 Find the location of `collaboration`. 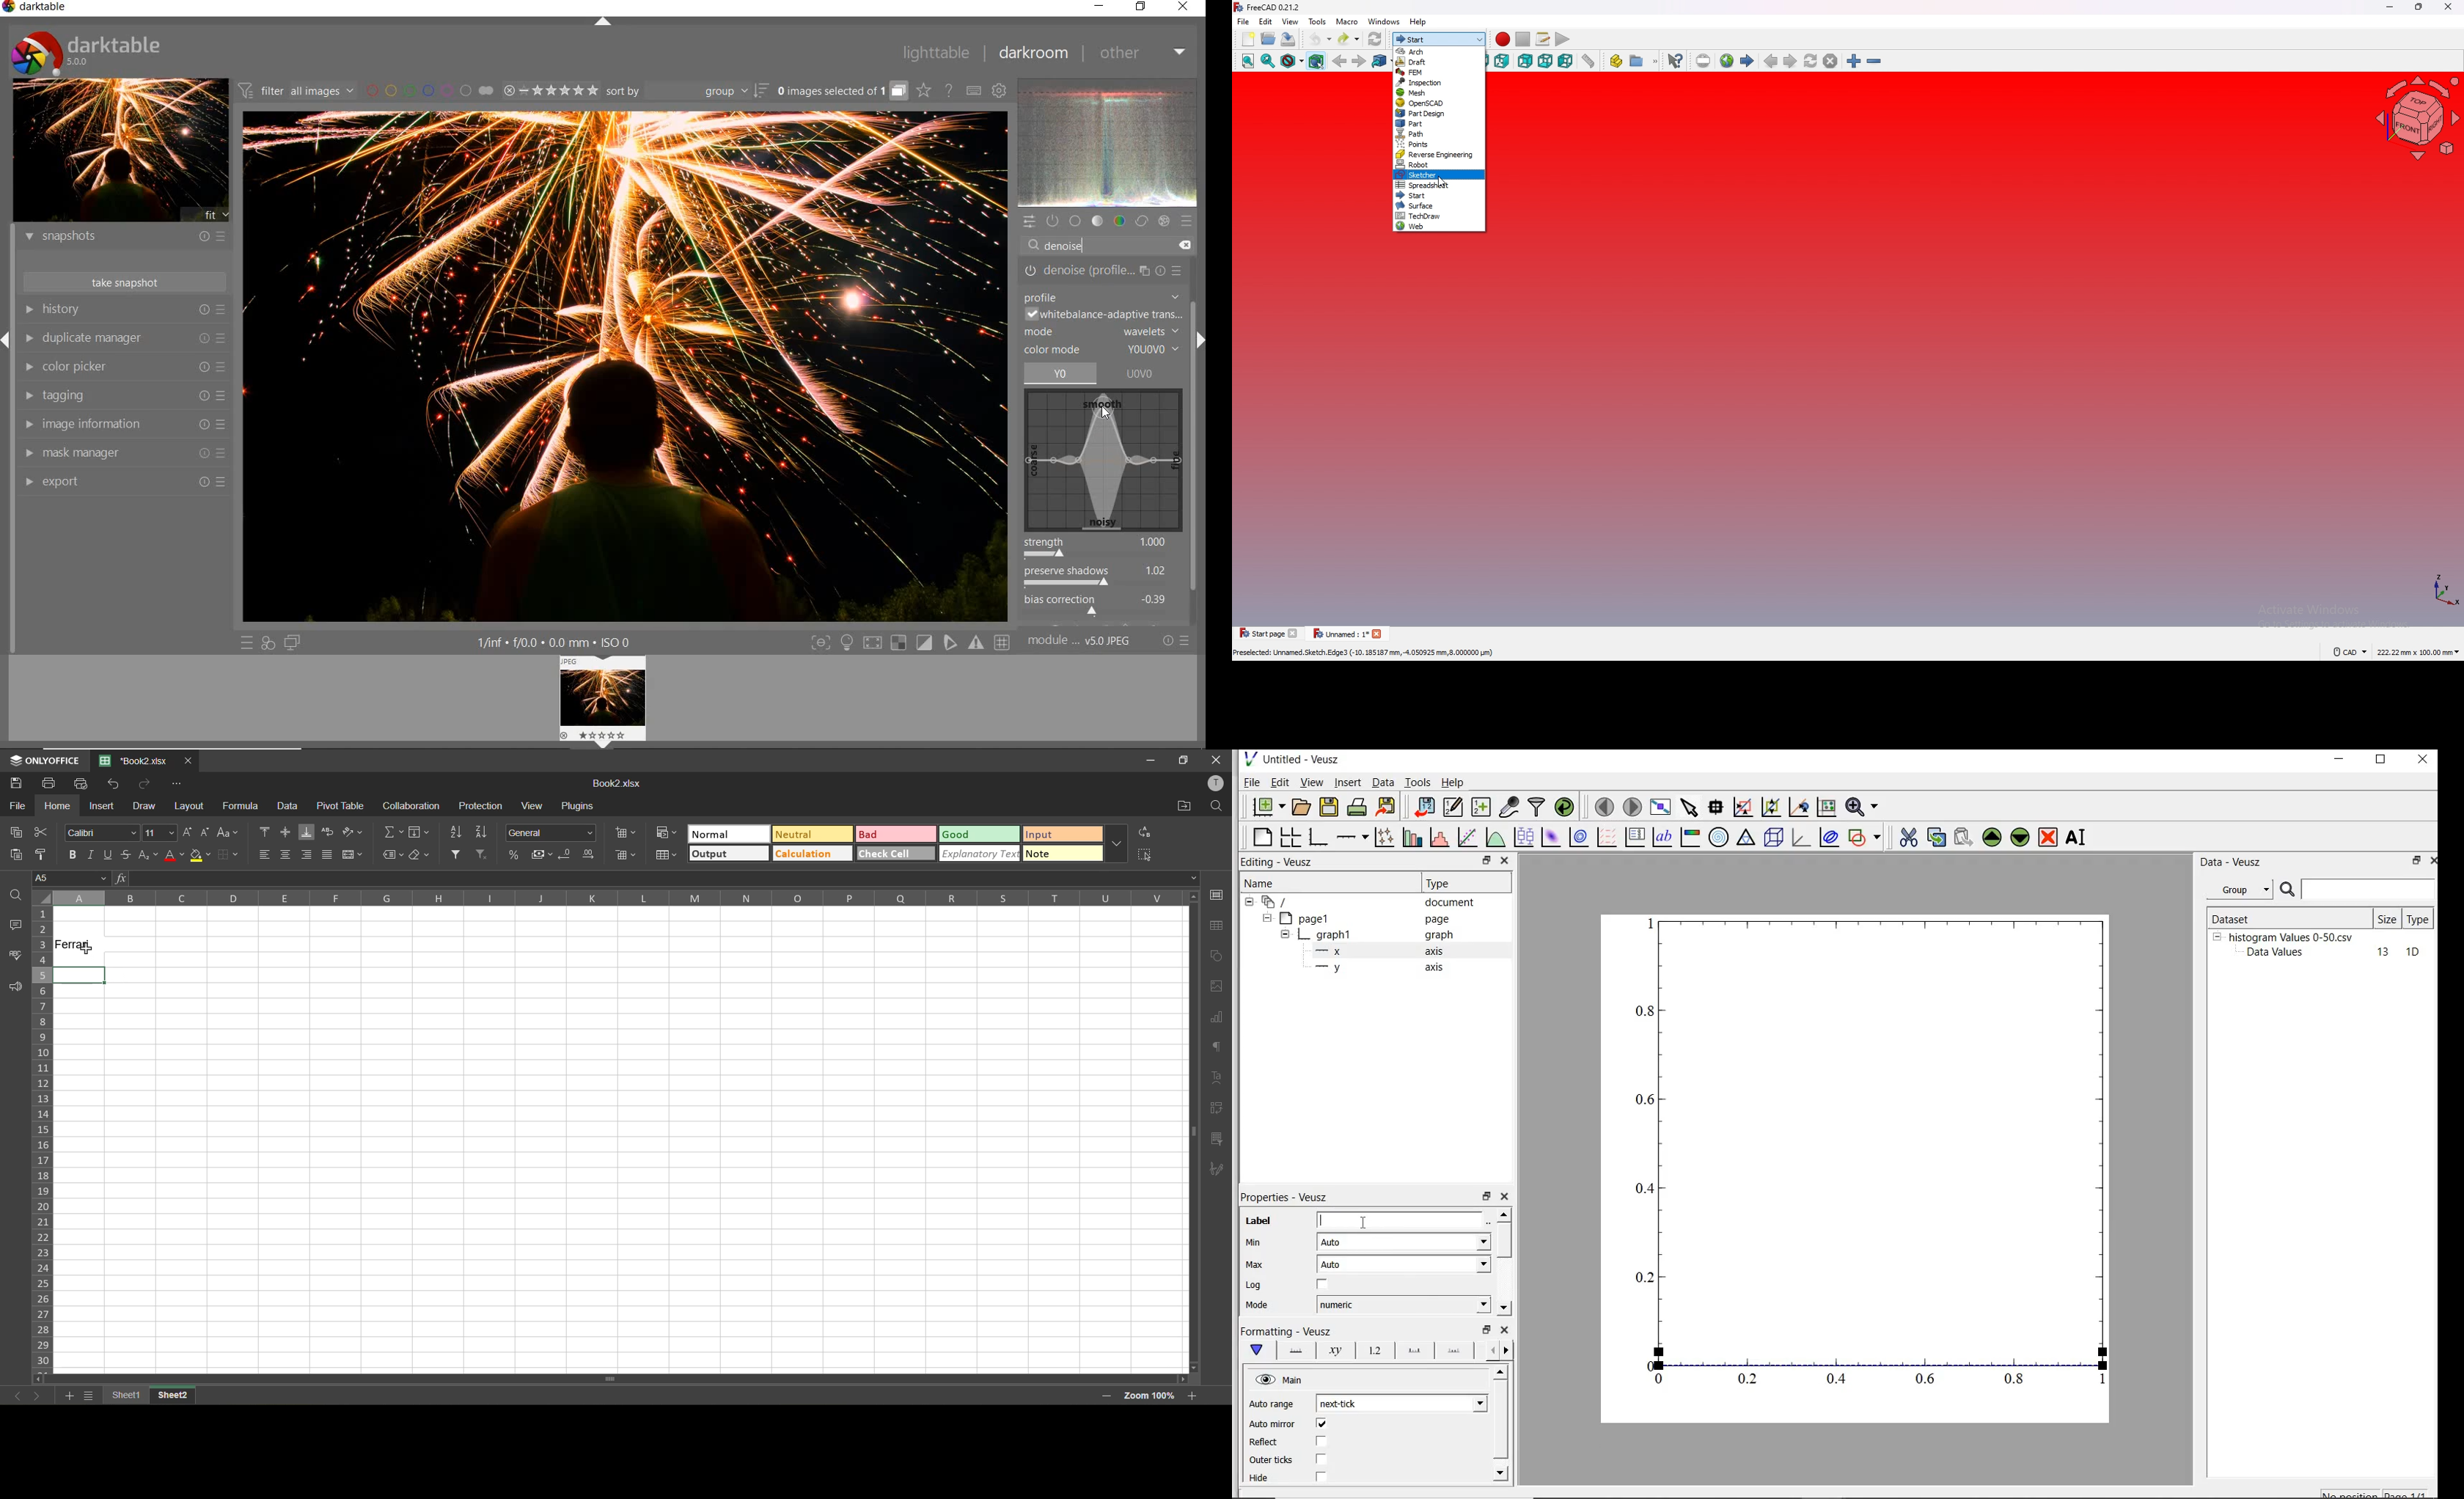

collaboration is located at coordinates (412, 806).